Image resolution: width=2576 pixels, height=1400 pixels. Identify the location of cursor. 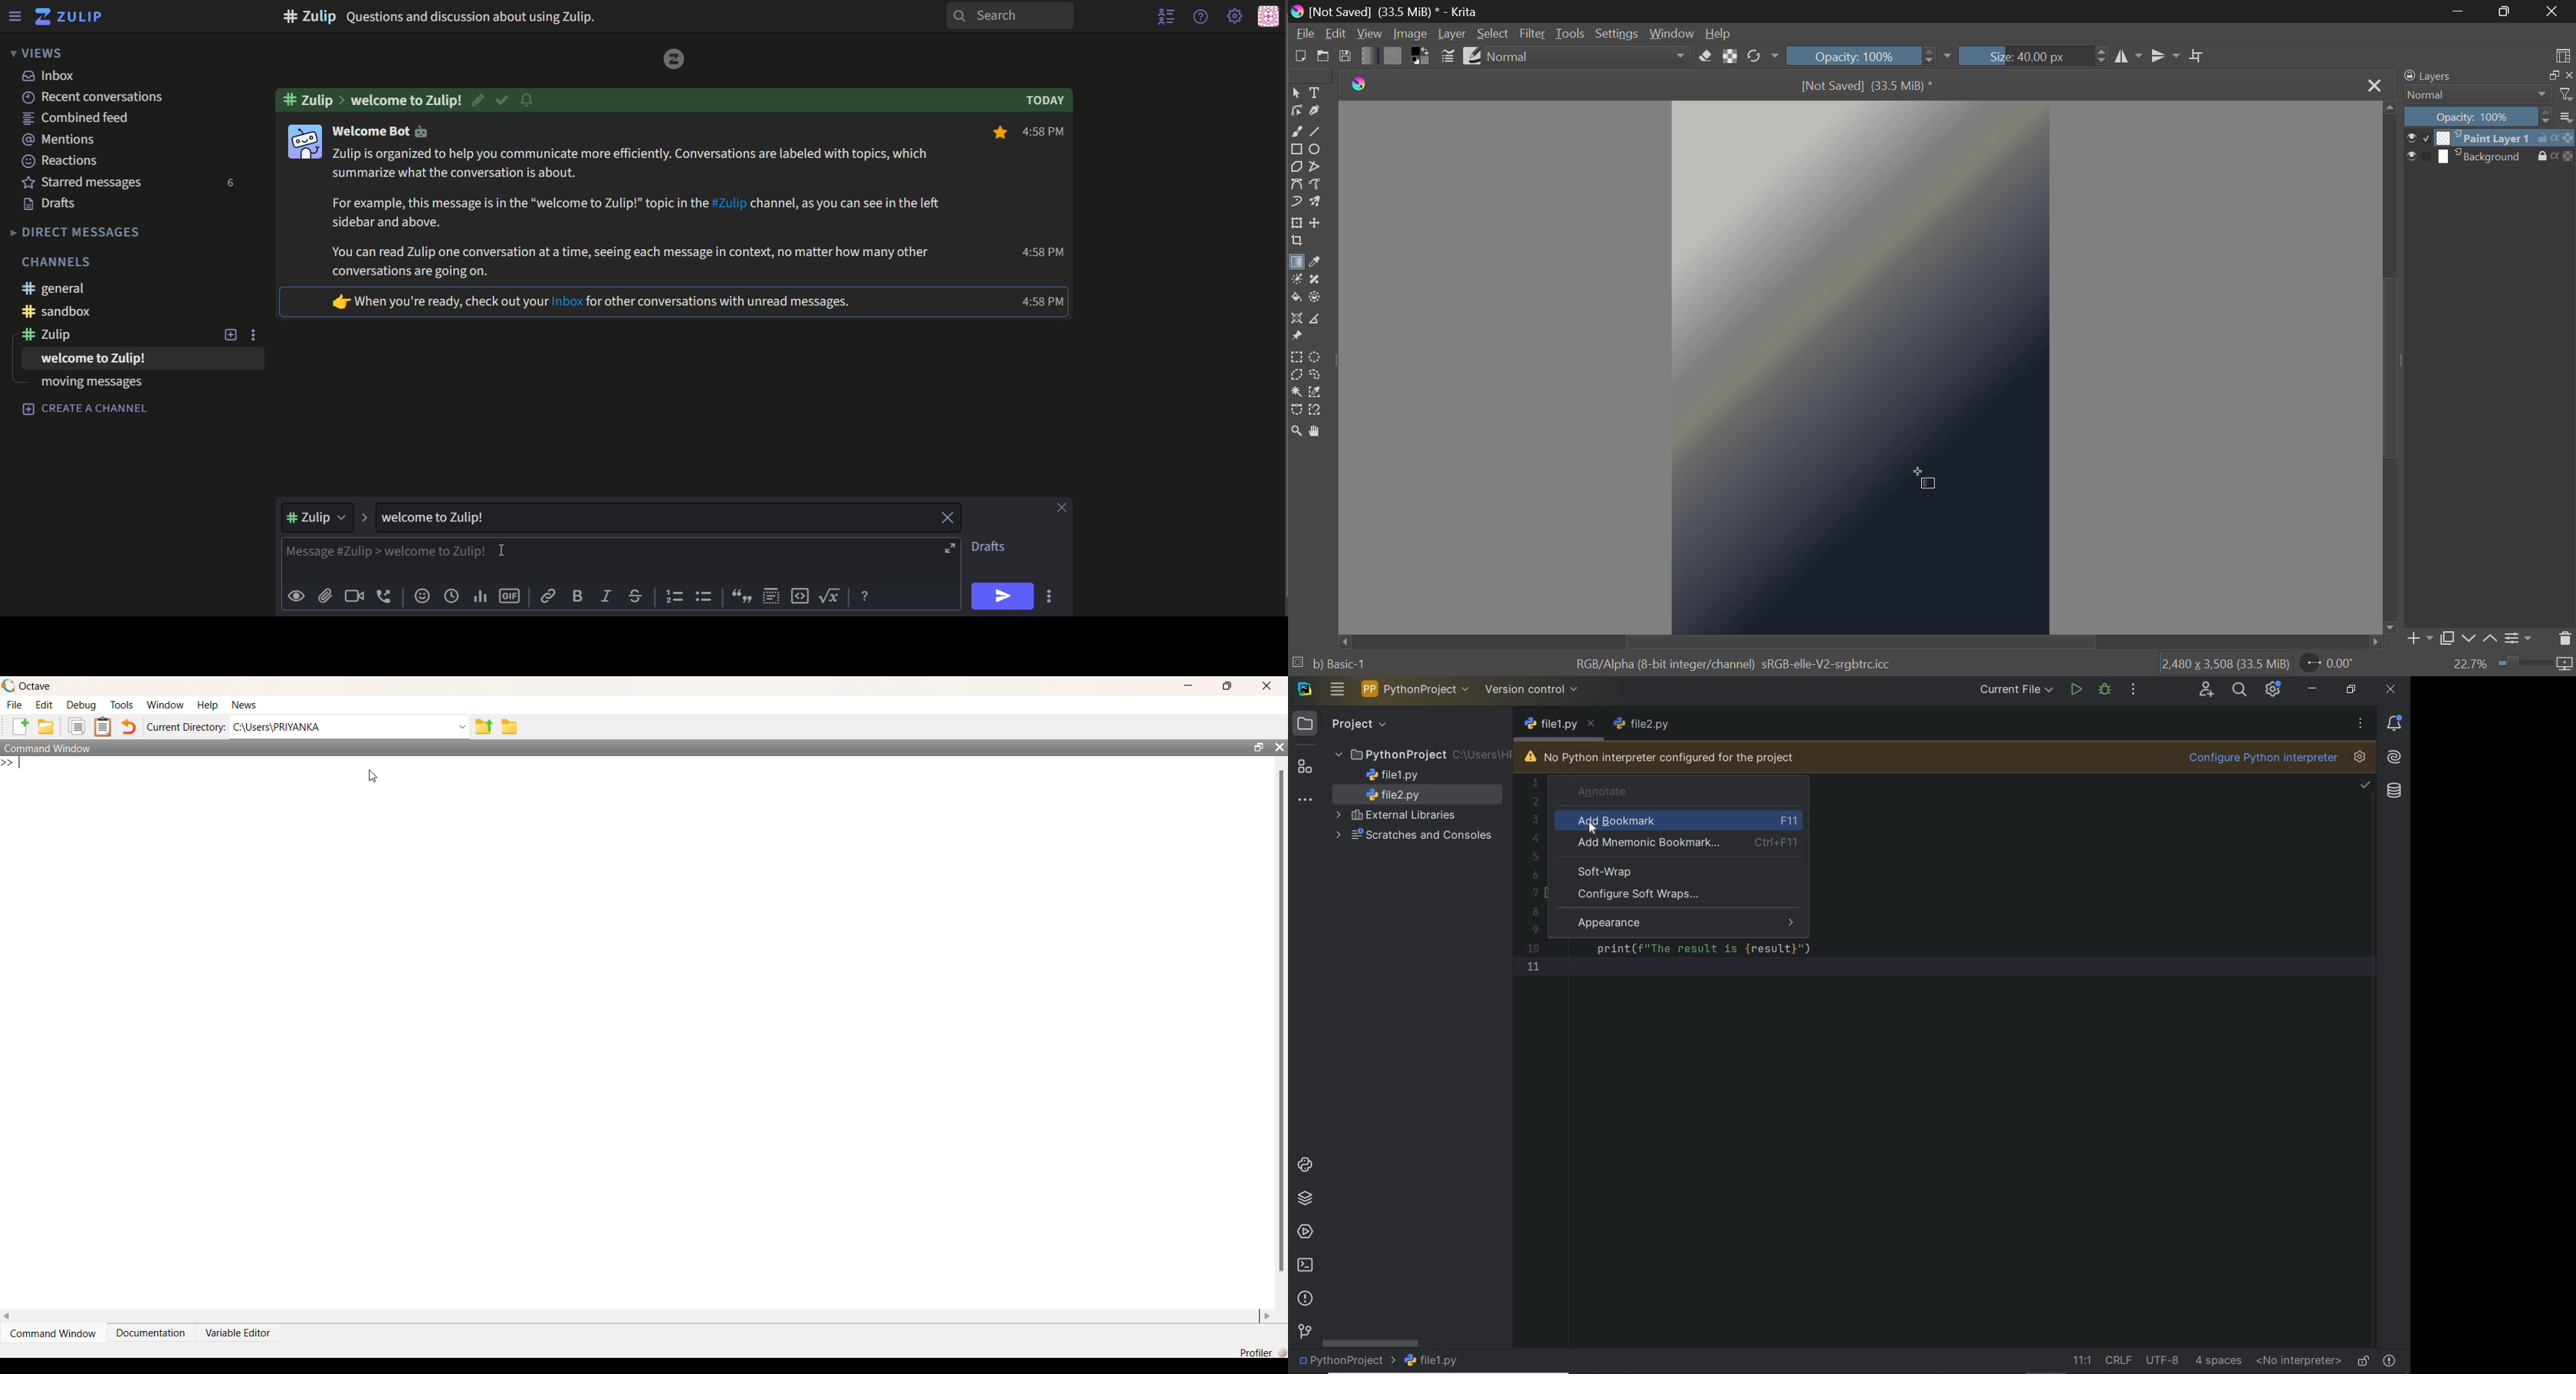
(1591, 830).